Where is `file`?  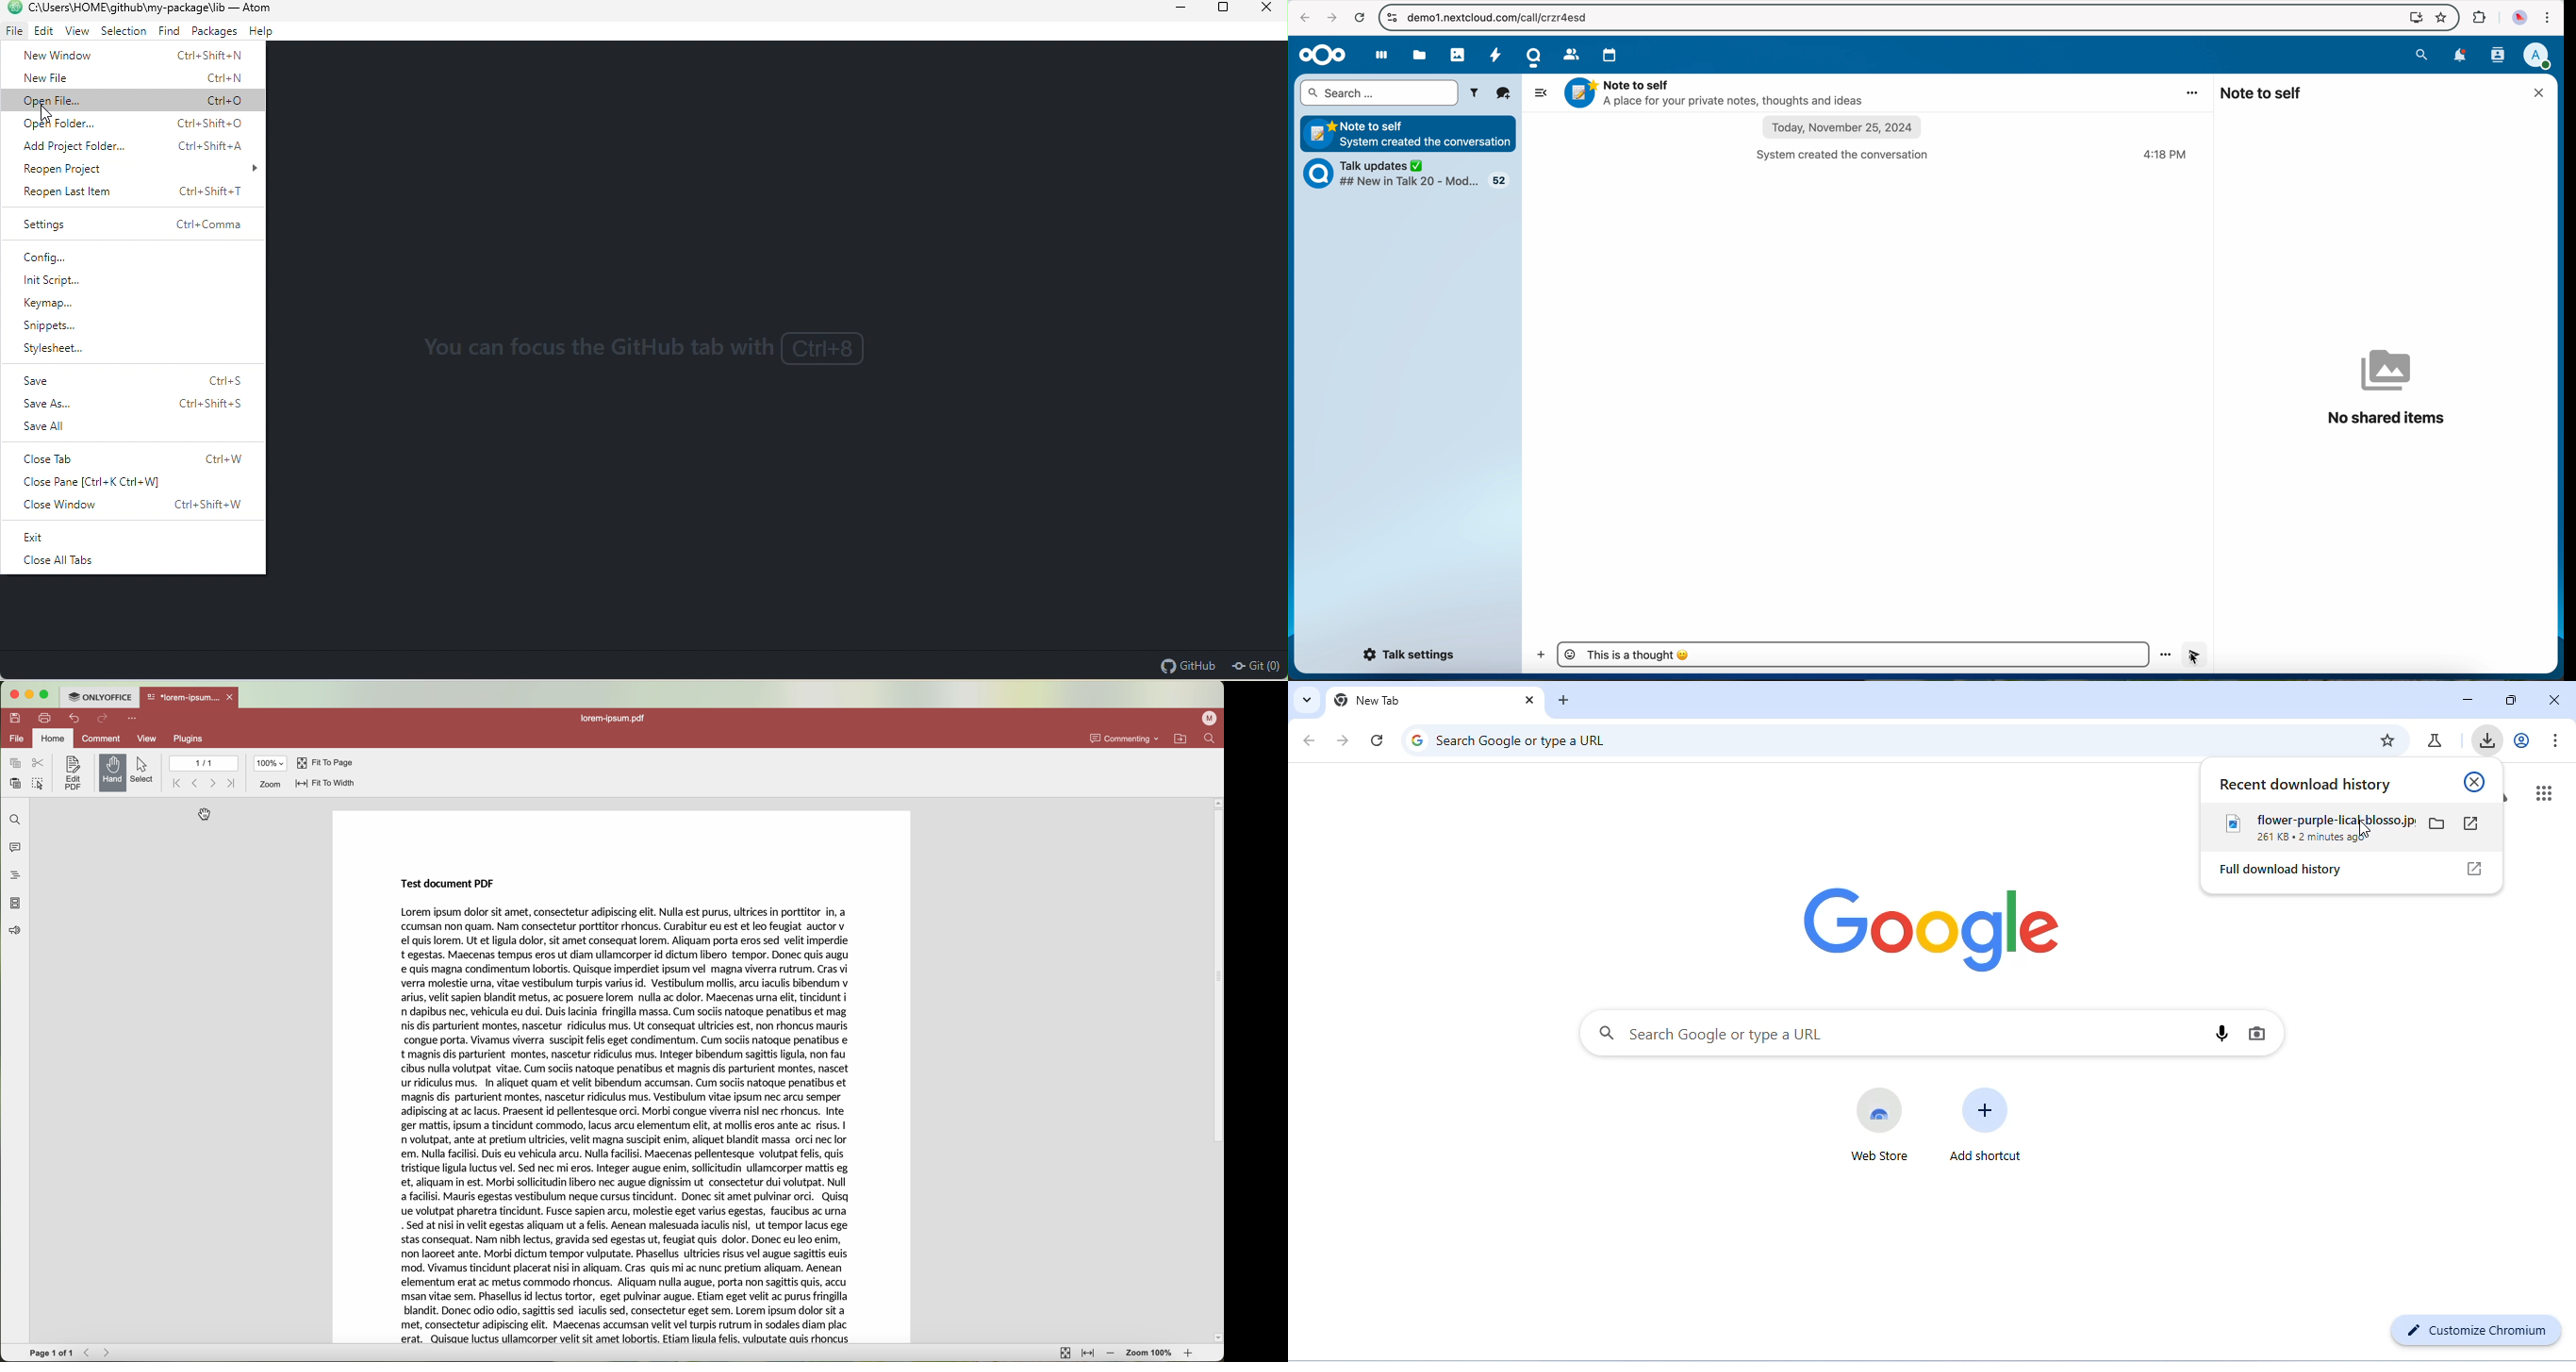
file is located at coordinates (12, 738).